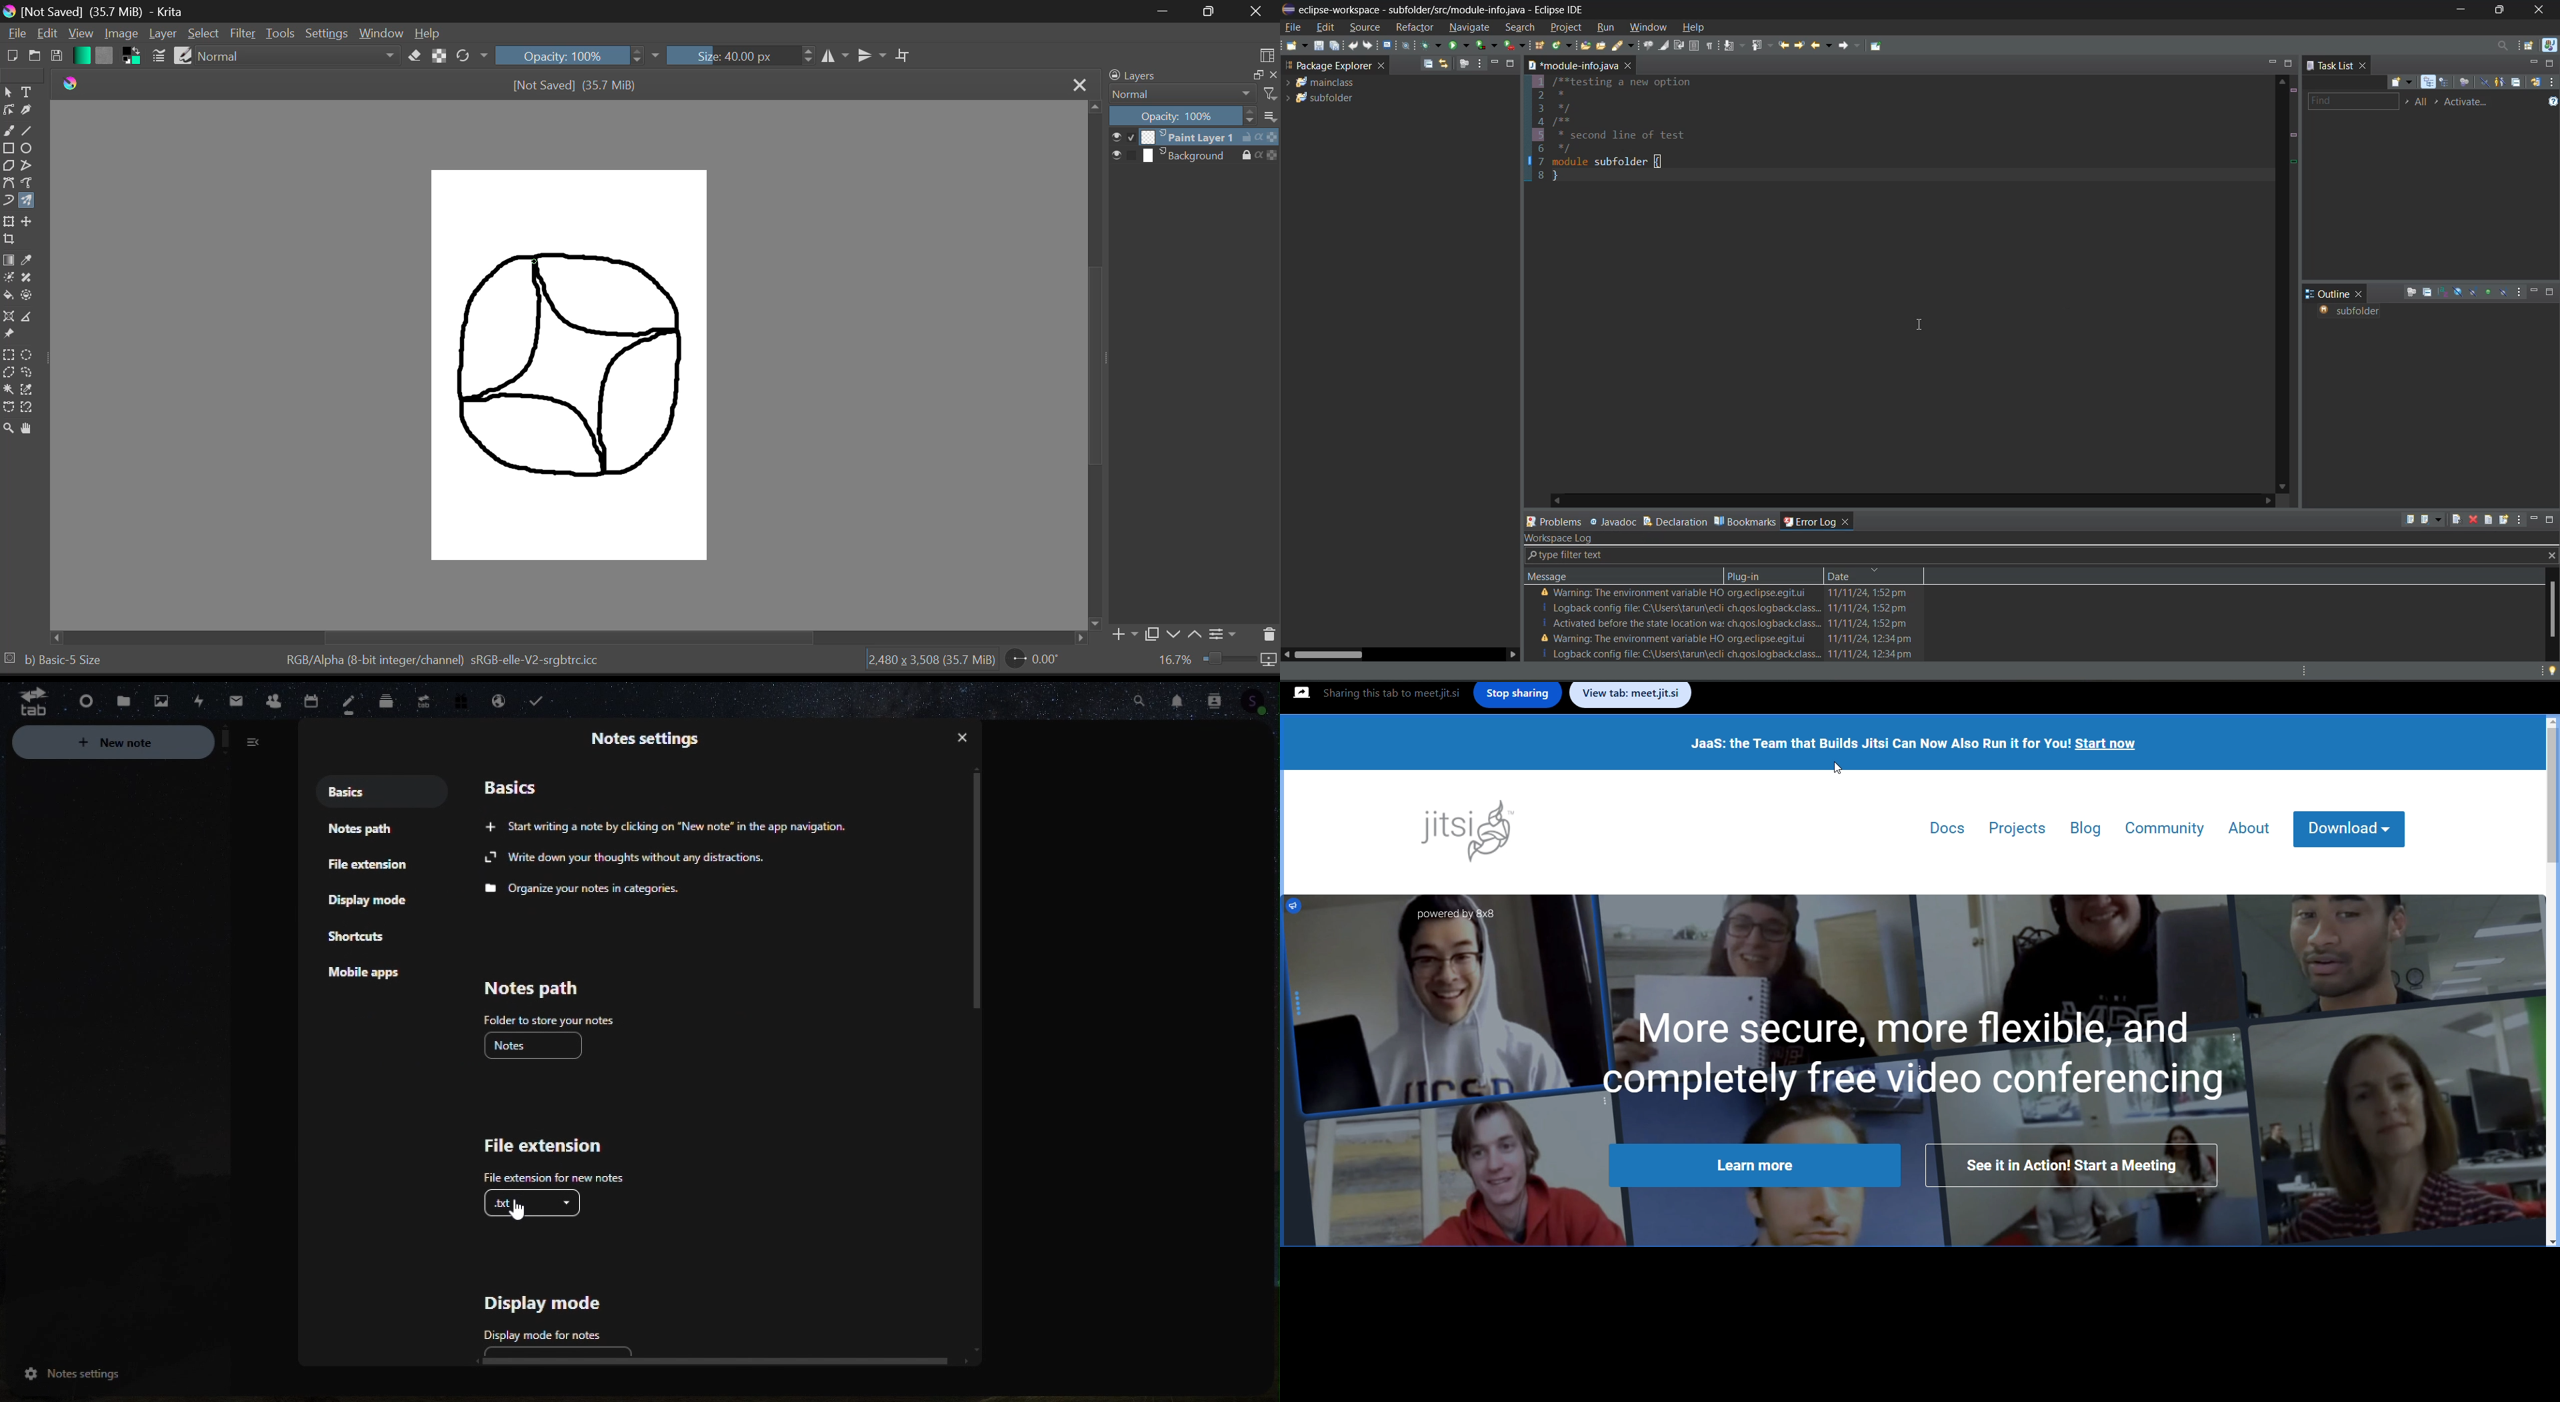 The width and height of the screenshot is (2576, 1428). Describe the element at coordinates (1177, 698) in the screenshot. I see `Notifications` at that location.